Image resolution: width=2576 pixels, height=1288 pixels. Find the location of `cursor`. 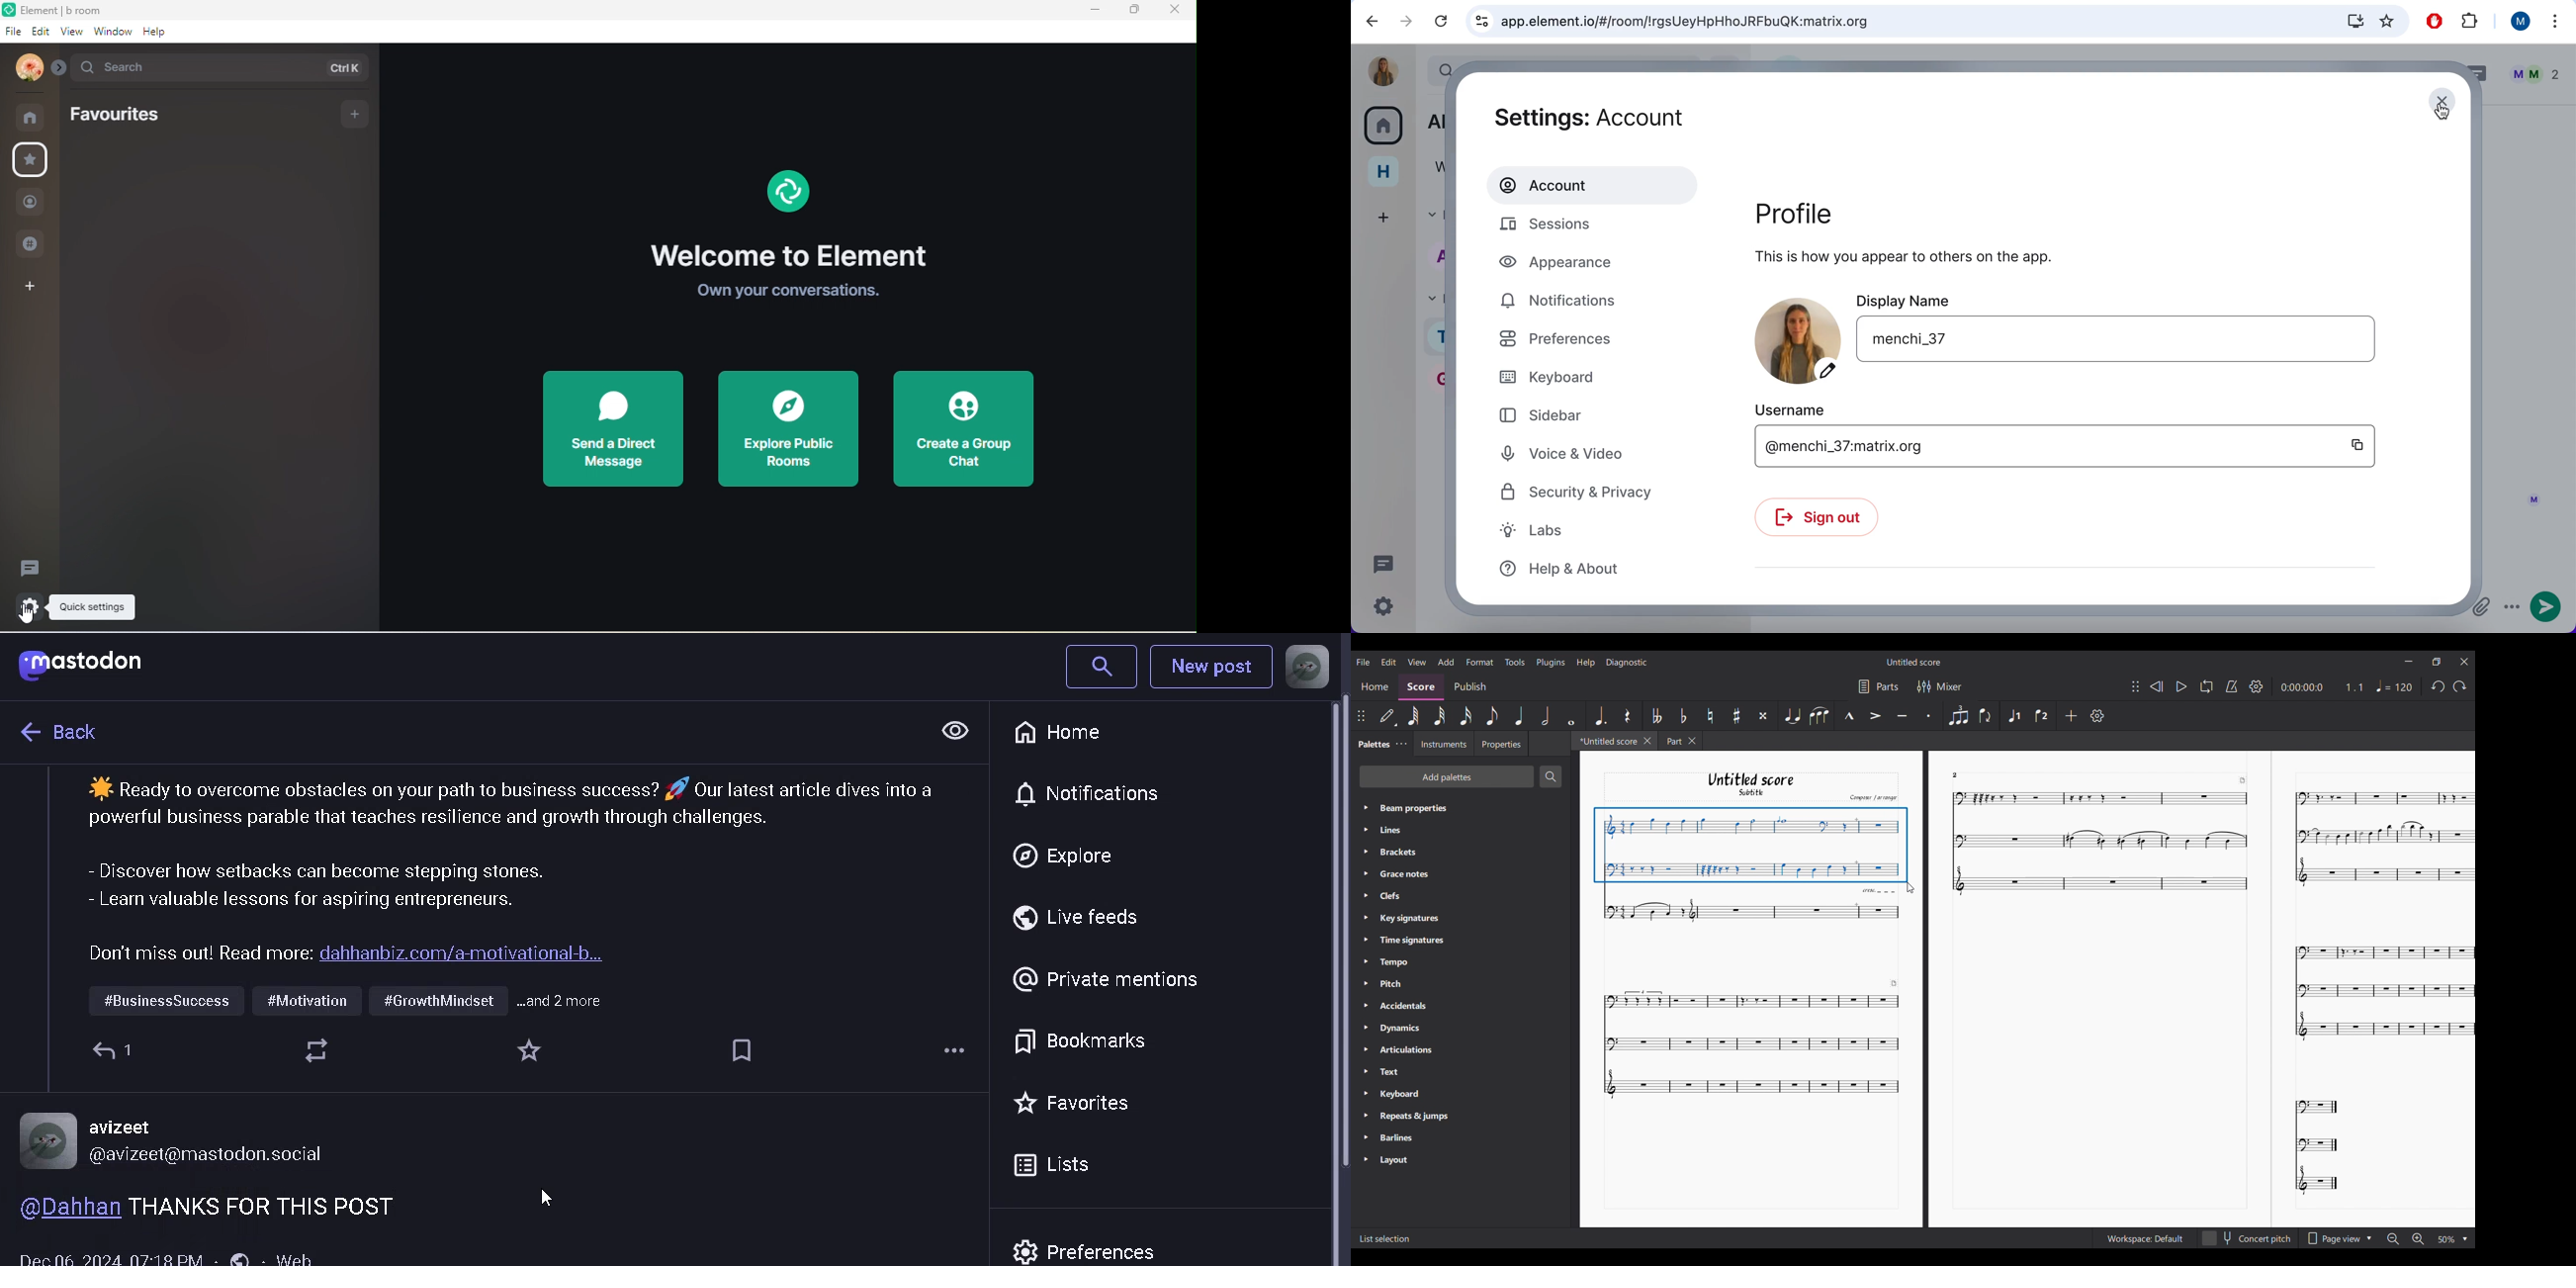

cursor is located at coordinates (2442, 112).